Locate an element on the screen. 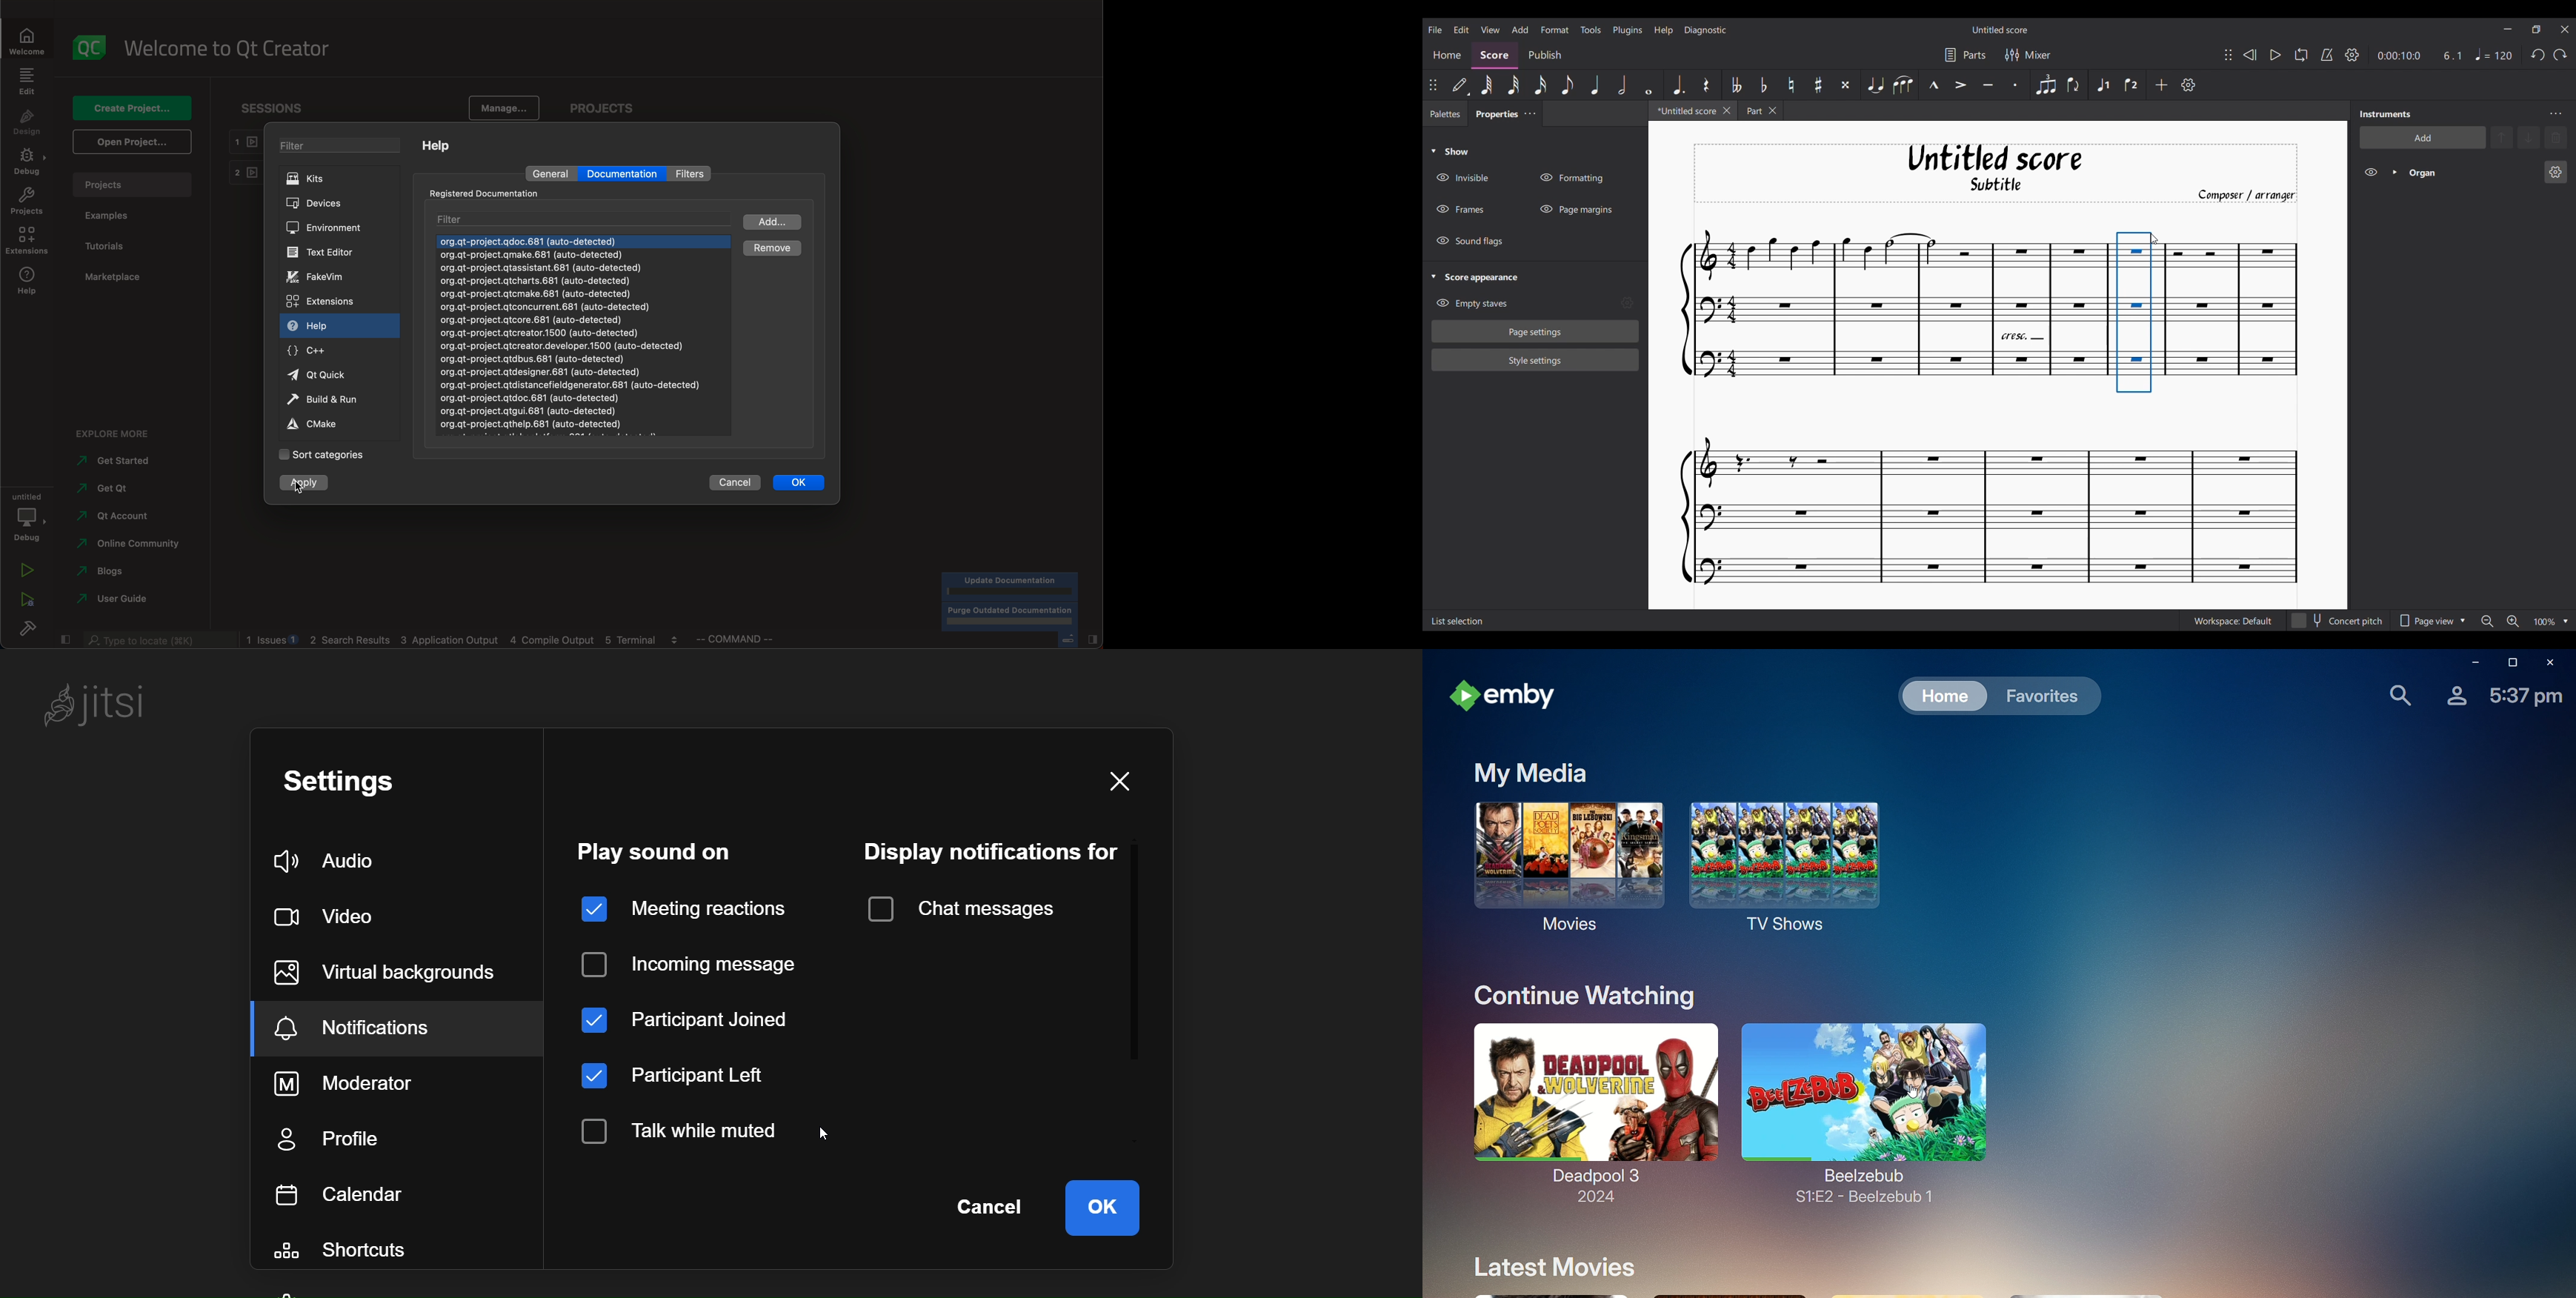  participant joined is located at coordinates (692, 1014).